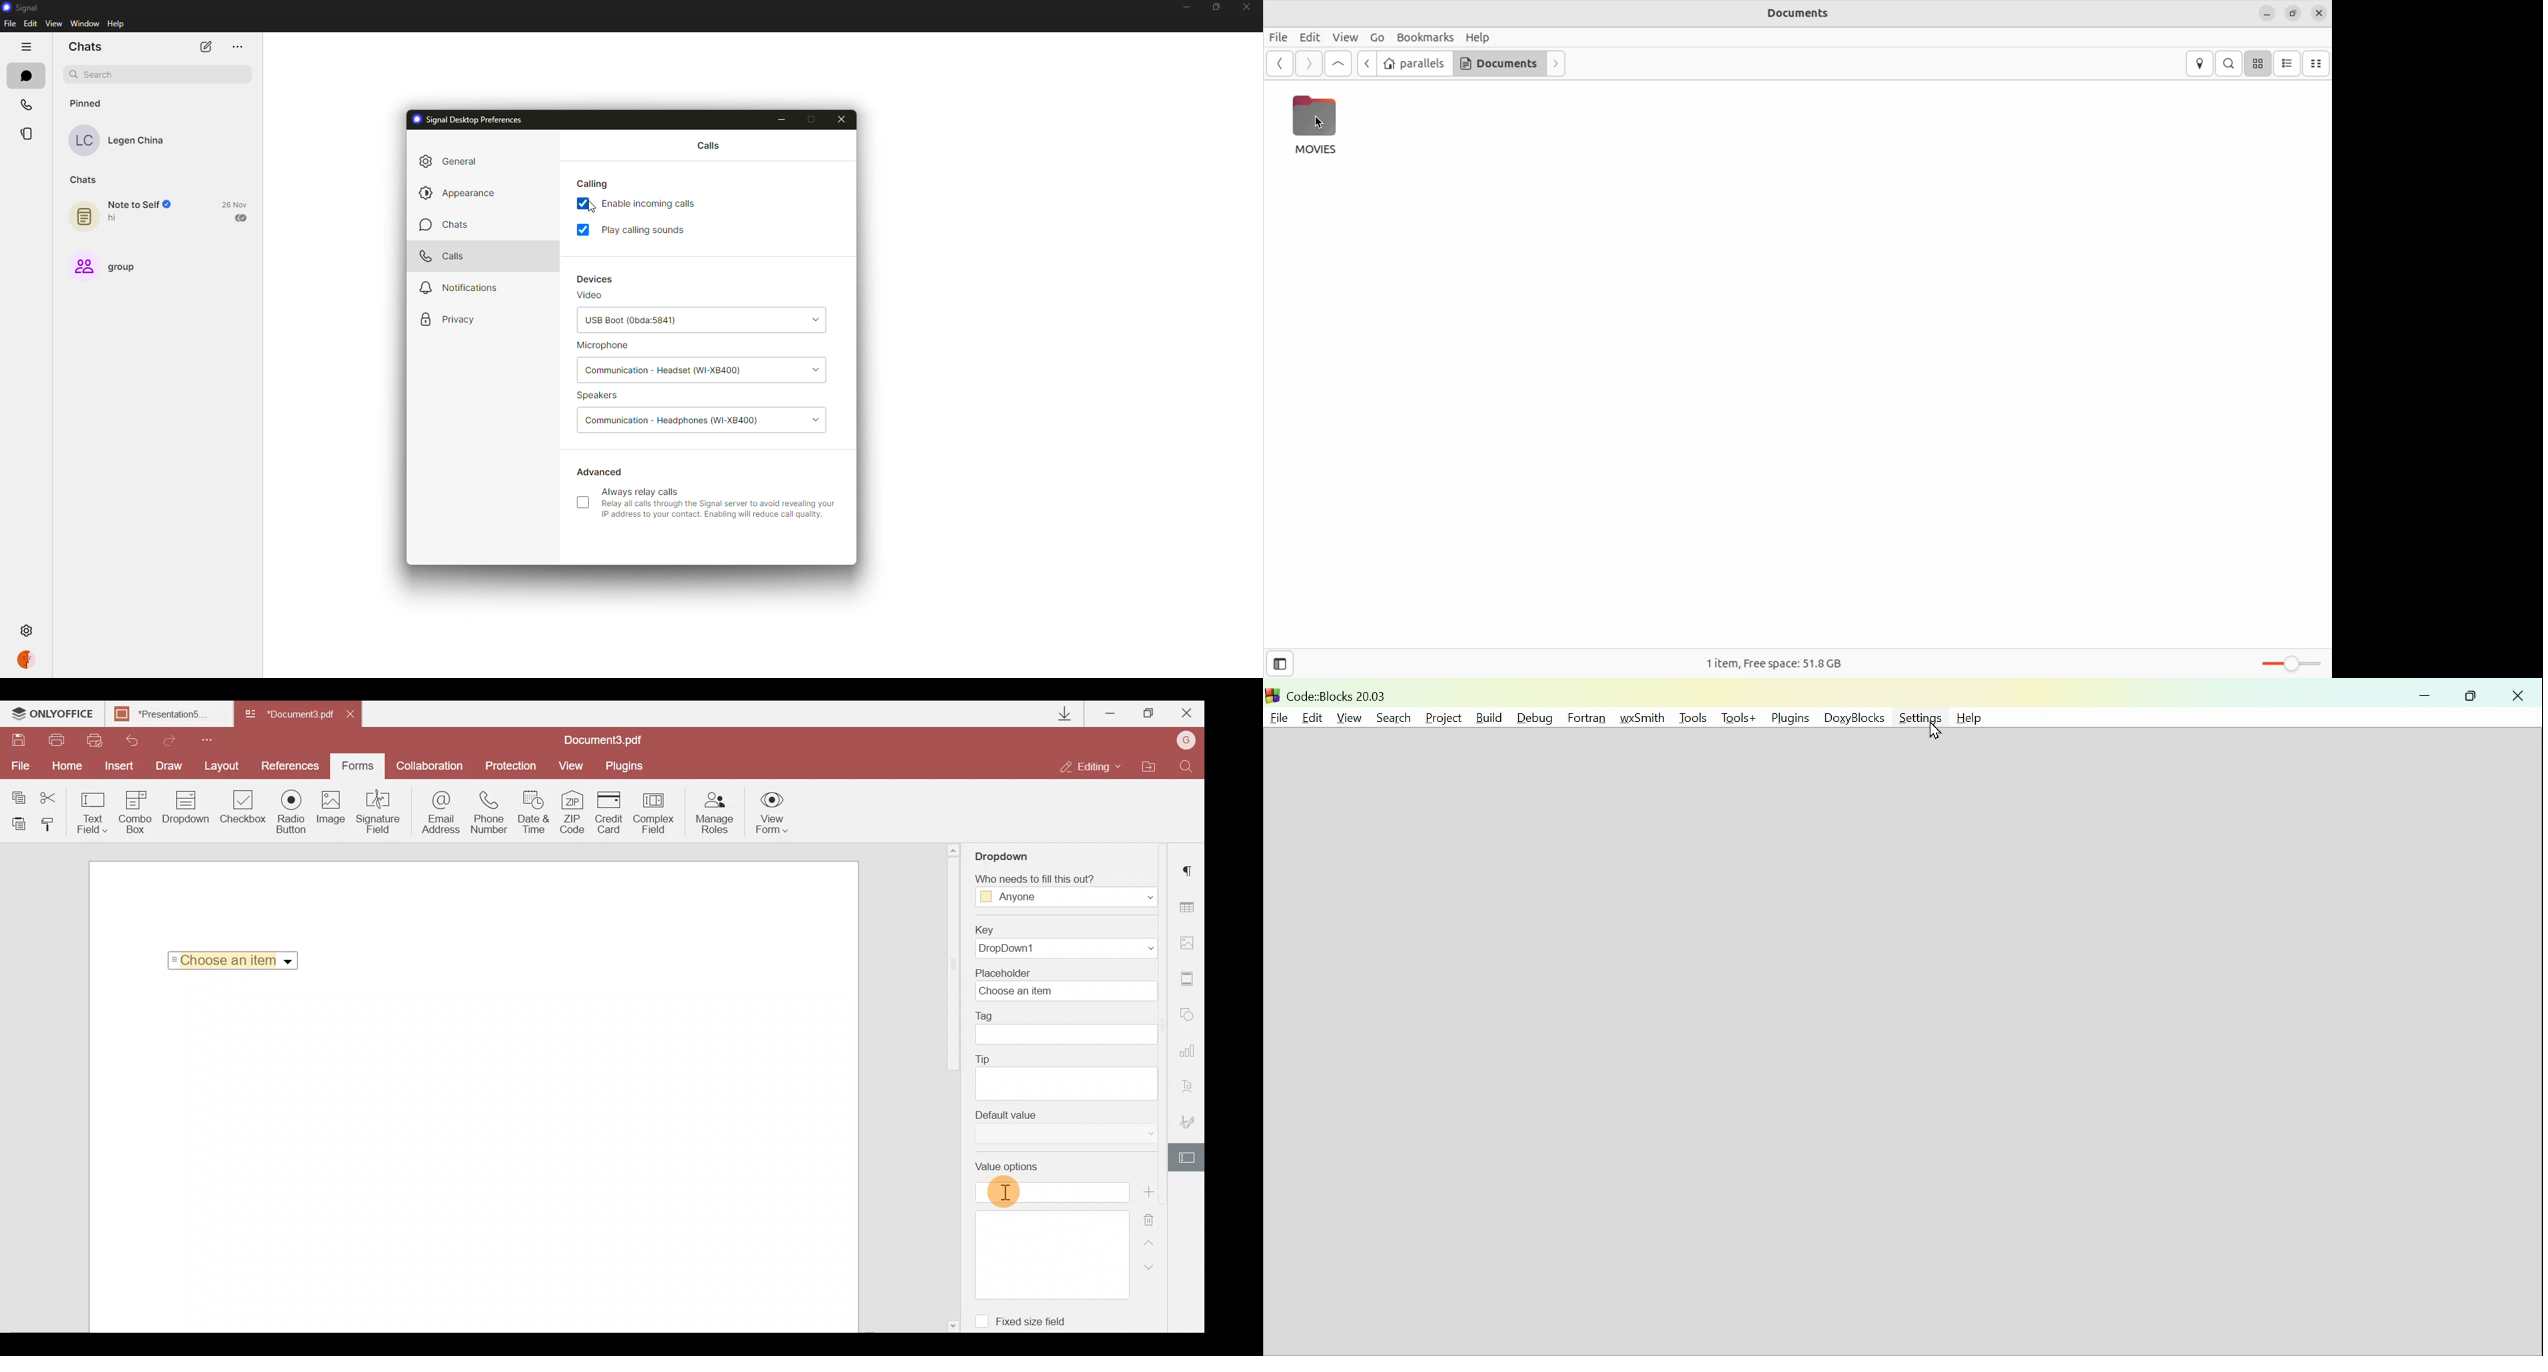 The image size is (2548, 1372). Describe the element at coordinates (170, 765) in the screenshot. I see `Draw` at that location.